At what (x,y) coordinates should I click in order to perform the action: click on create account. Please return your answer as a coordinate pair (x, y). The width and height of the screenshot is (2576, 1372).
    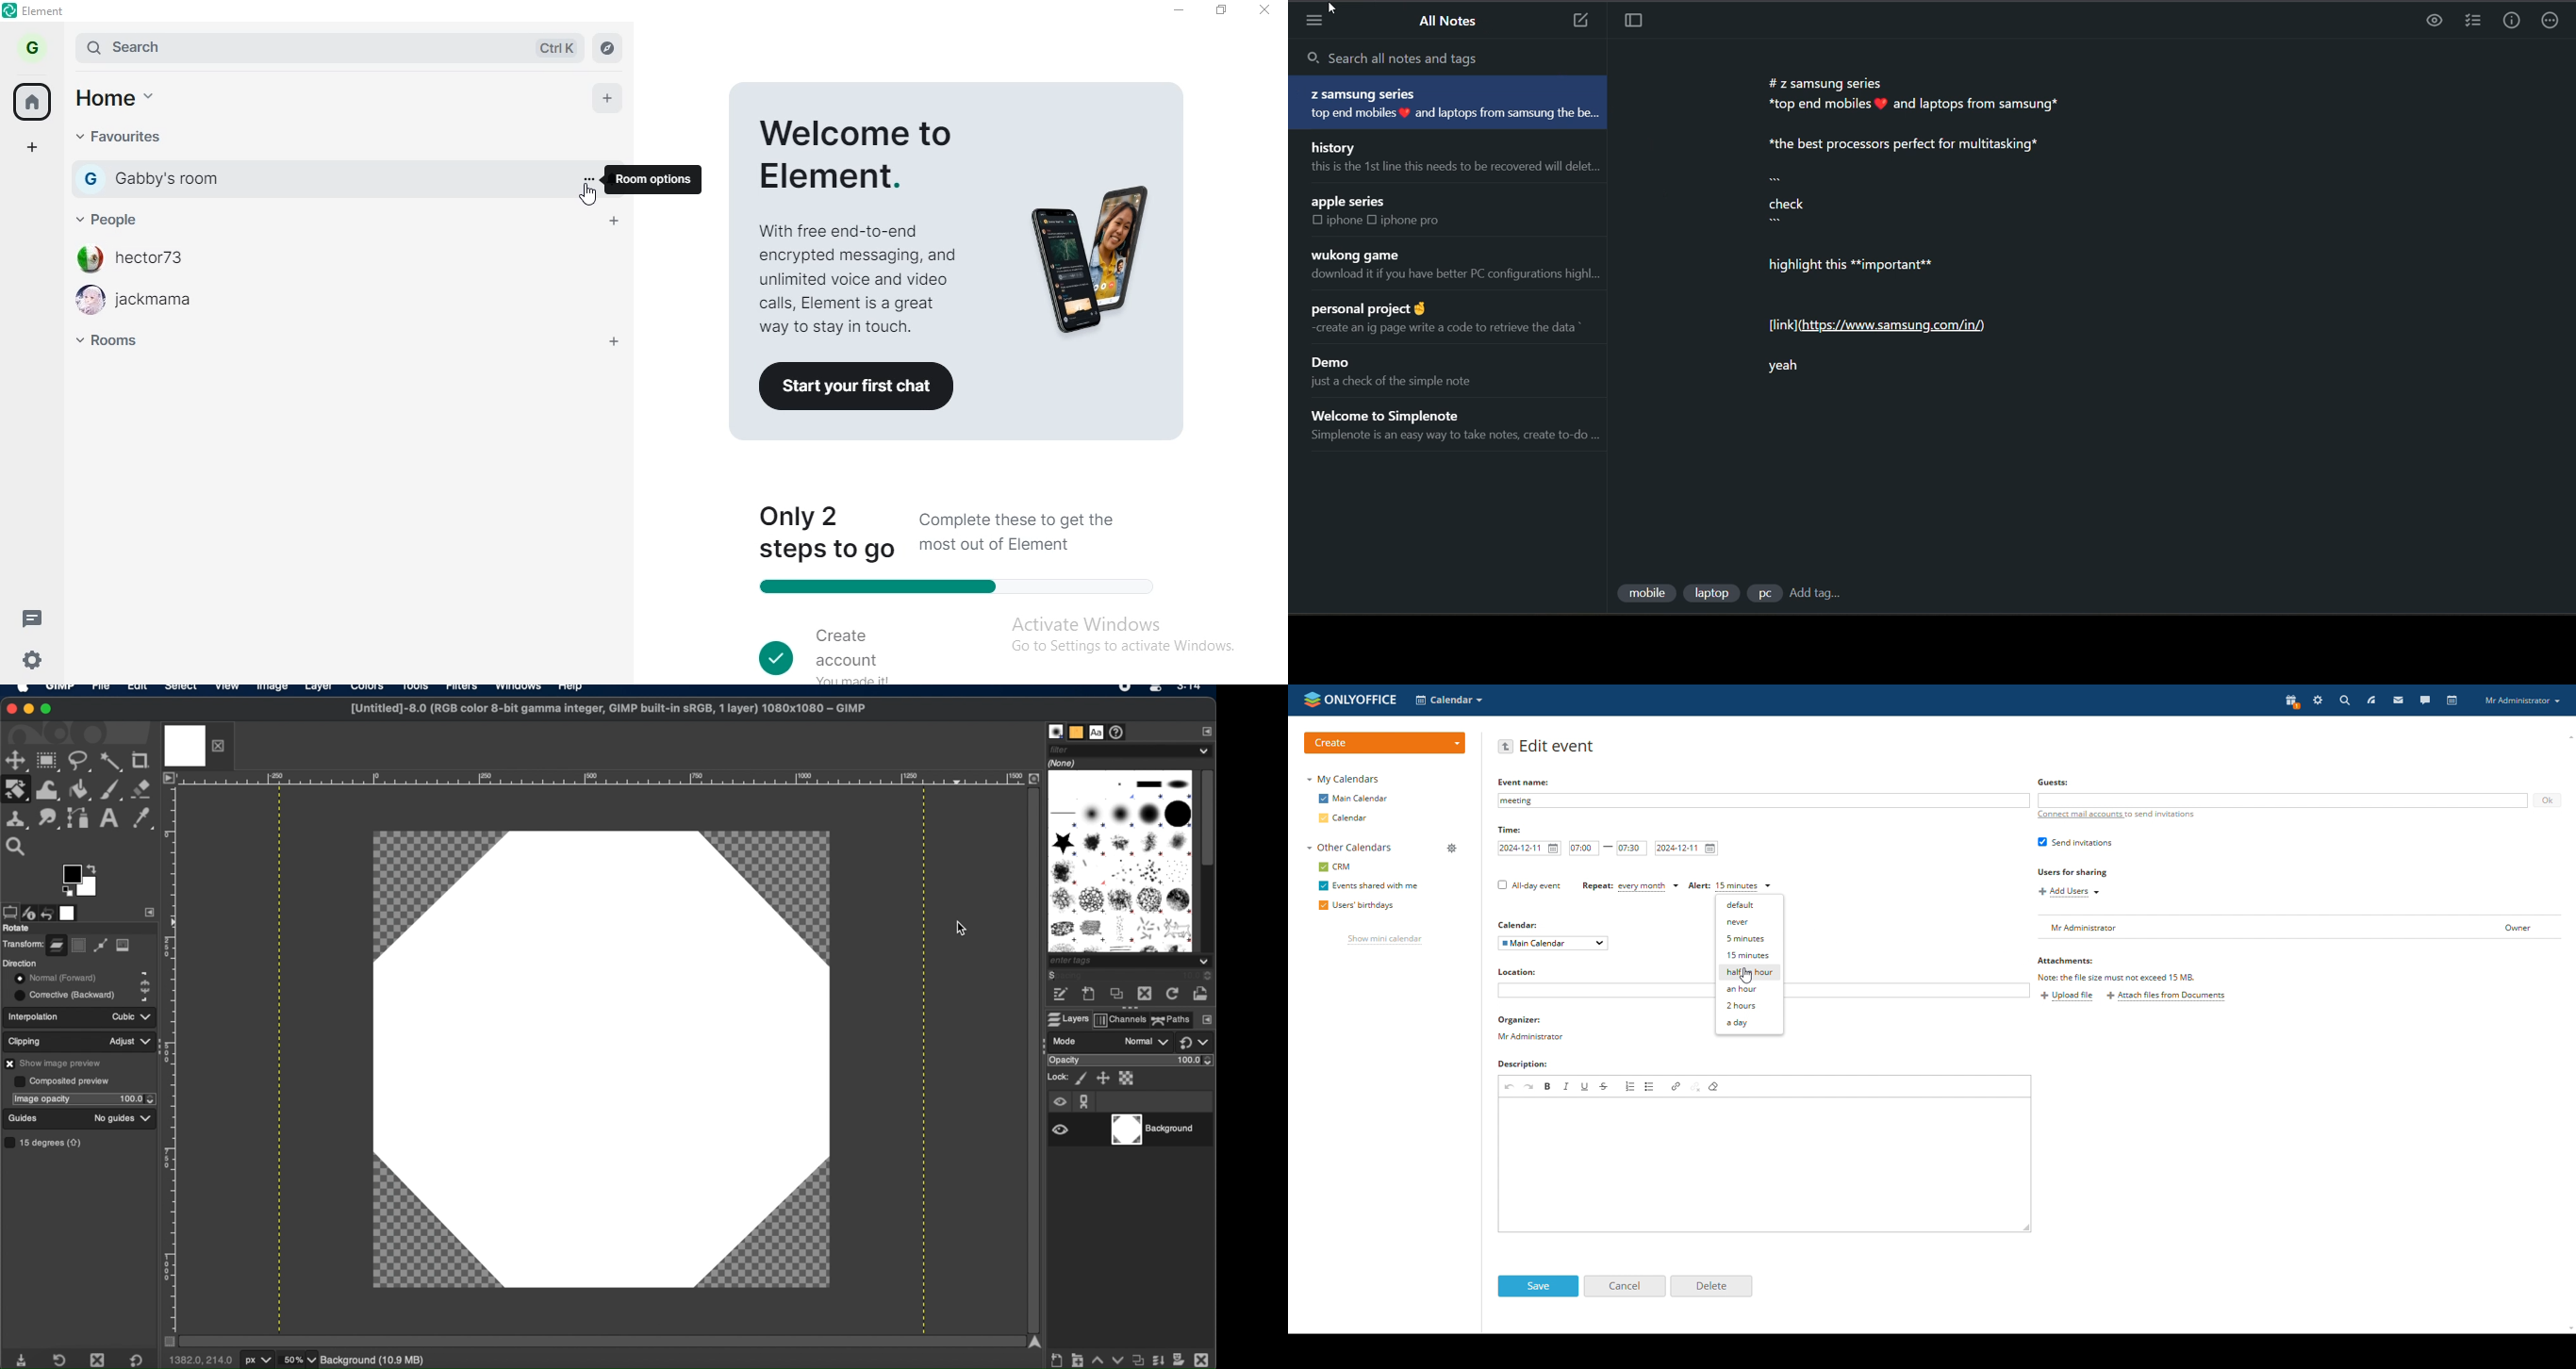
    Looking at the image, I should click on (843, 647).